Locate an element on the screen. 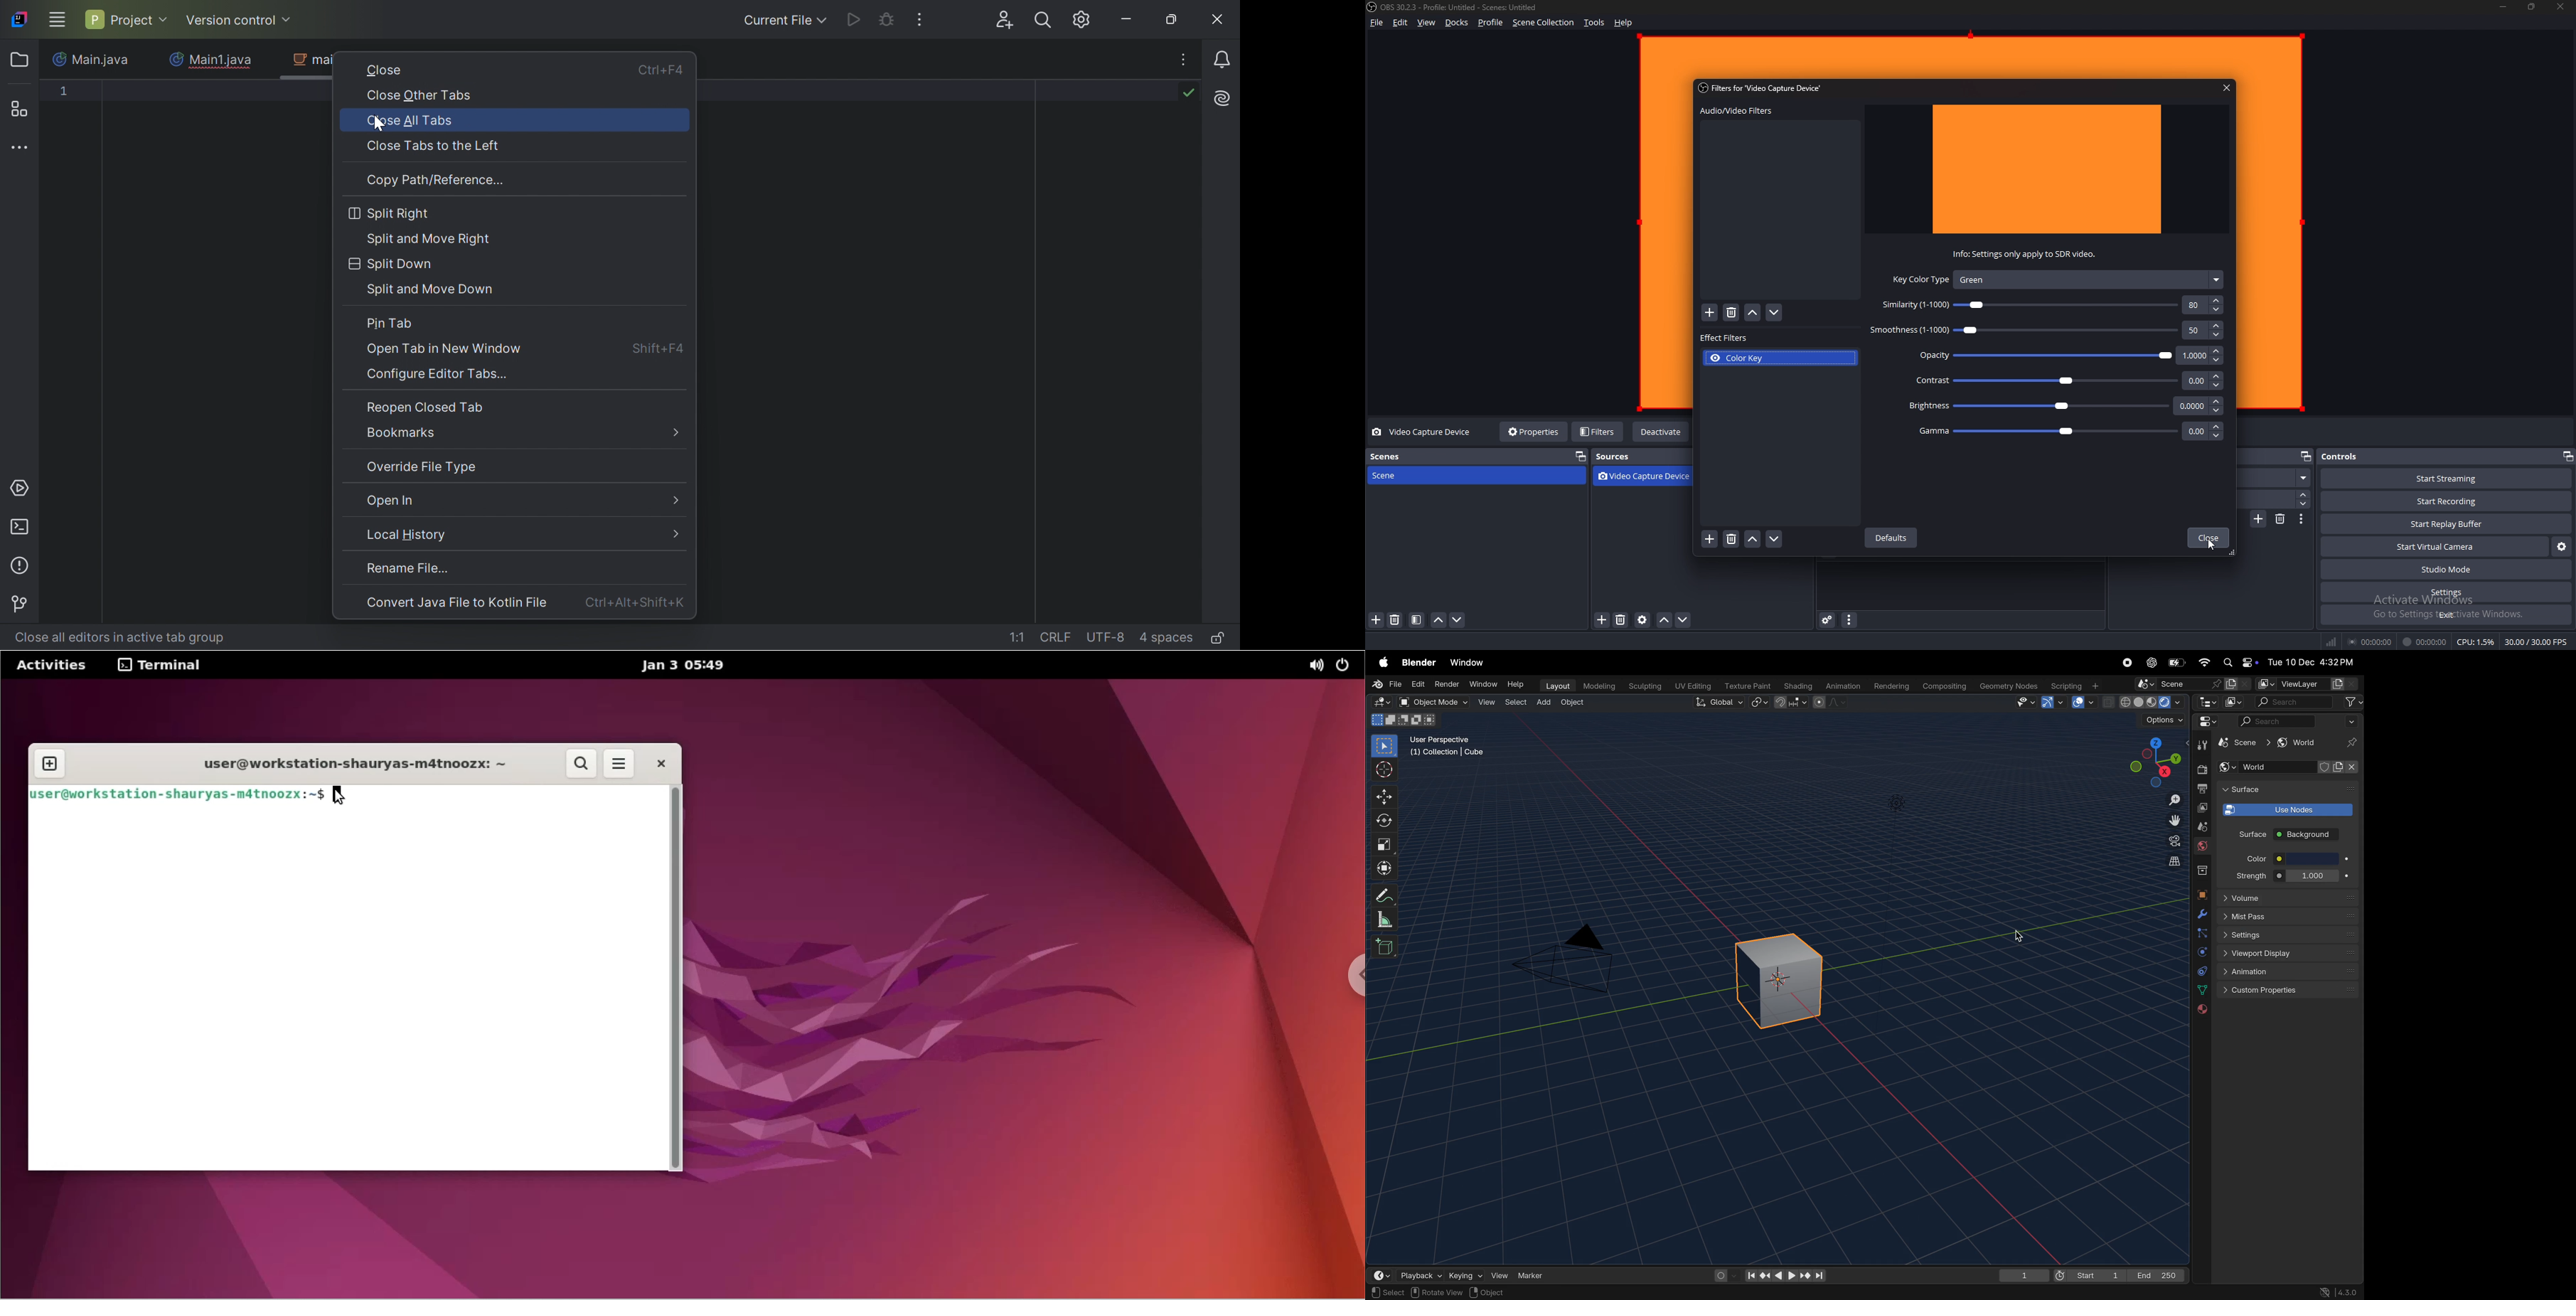  render is located at coordinates (1447, 685).